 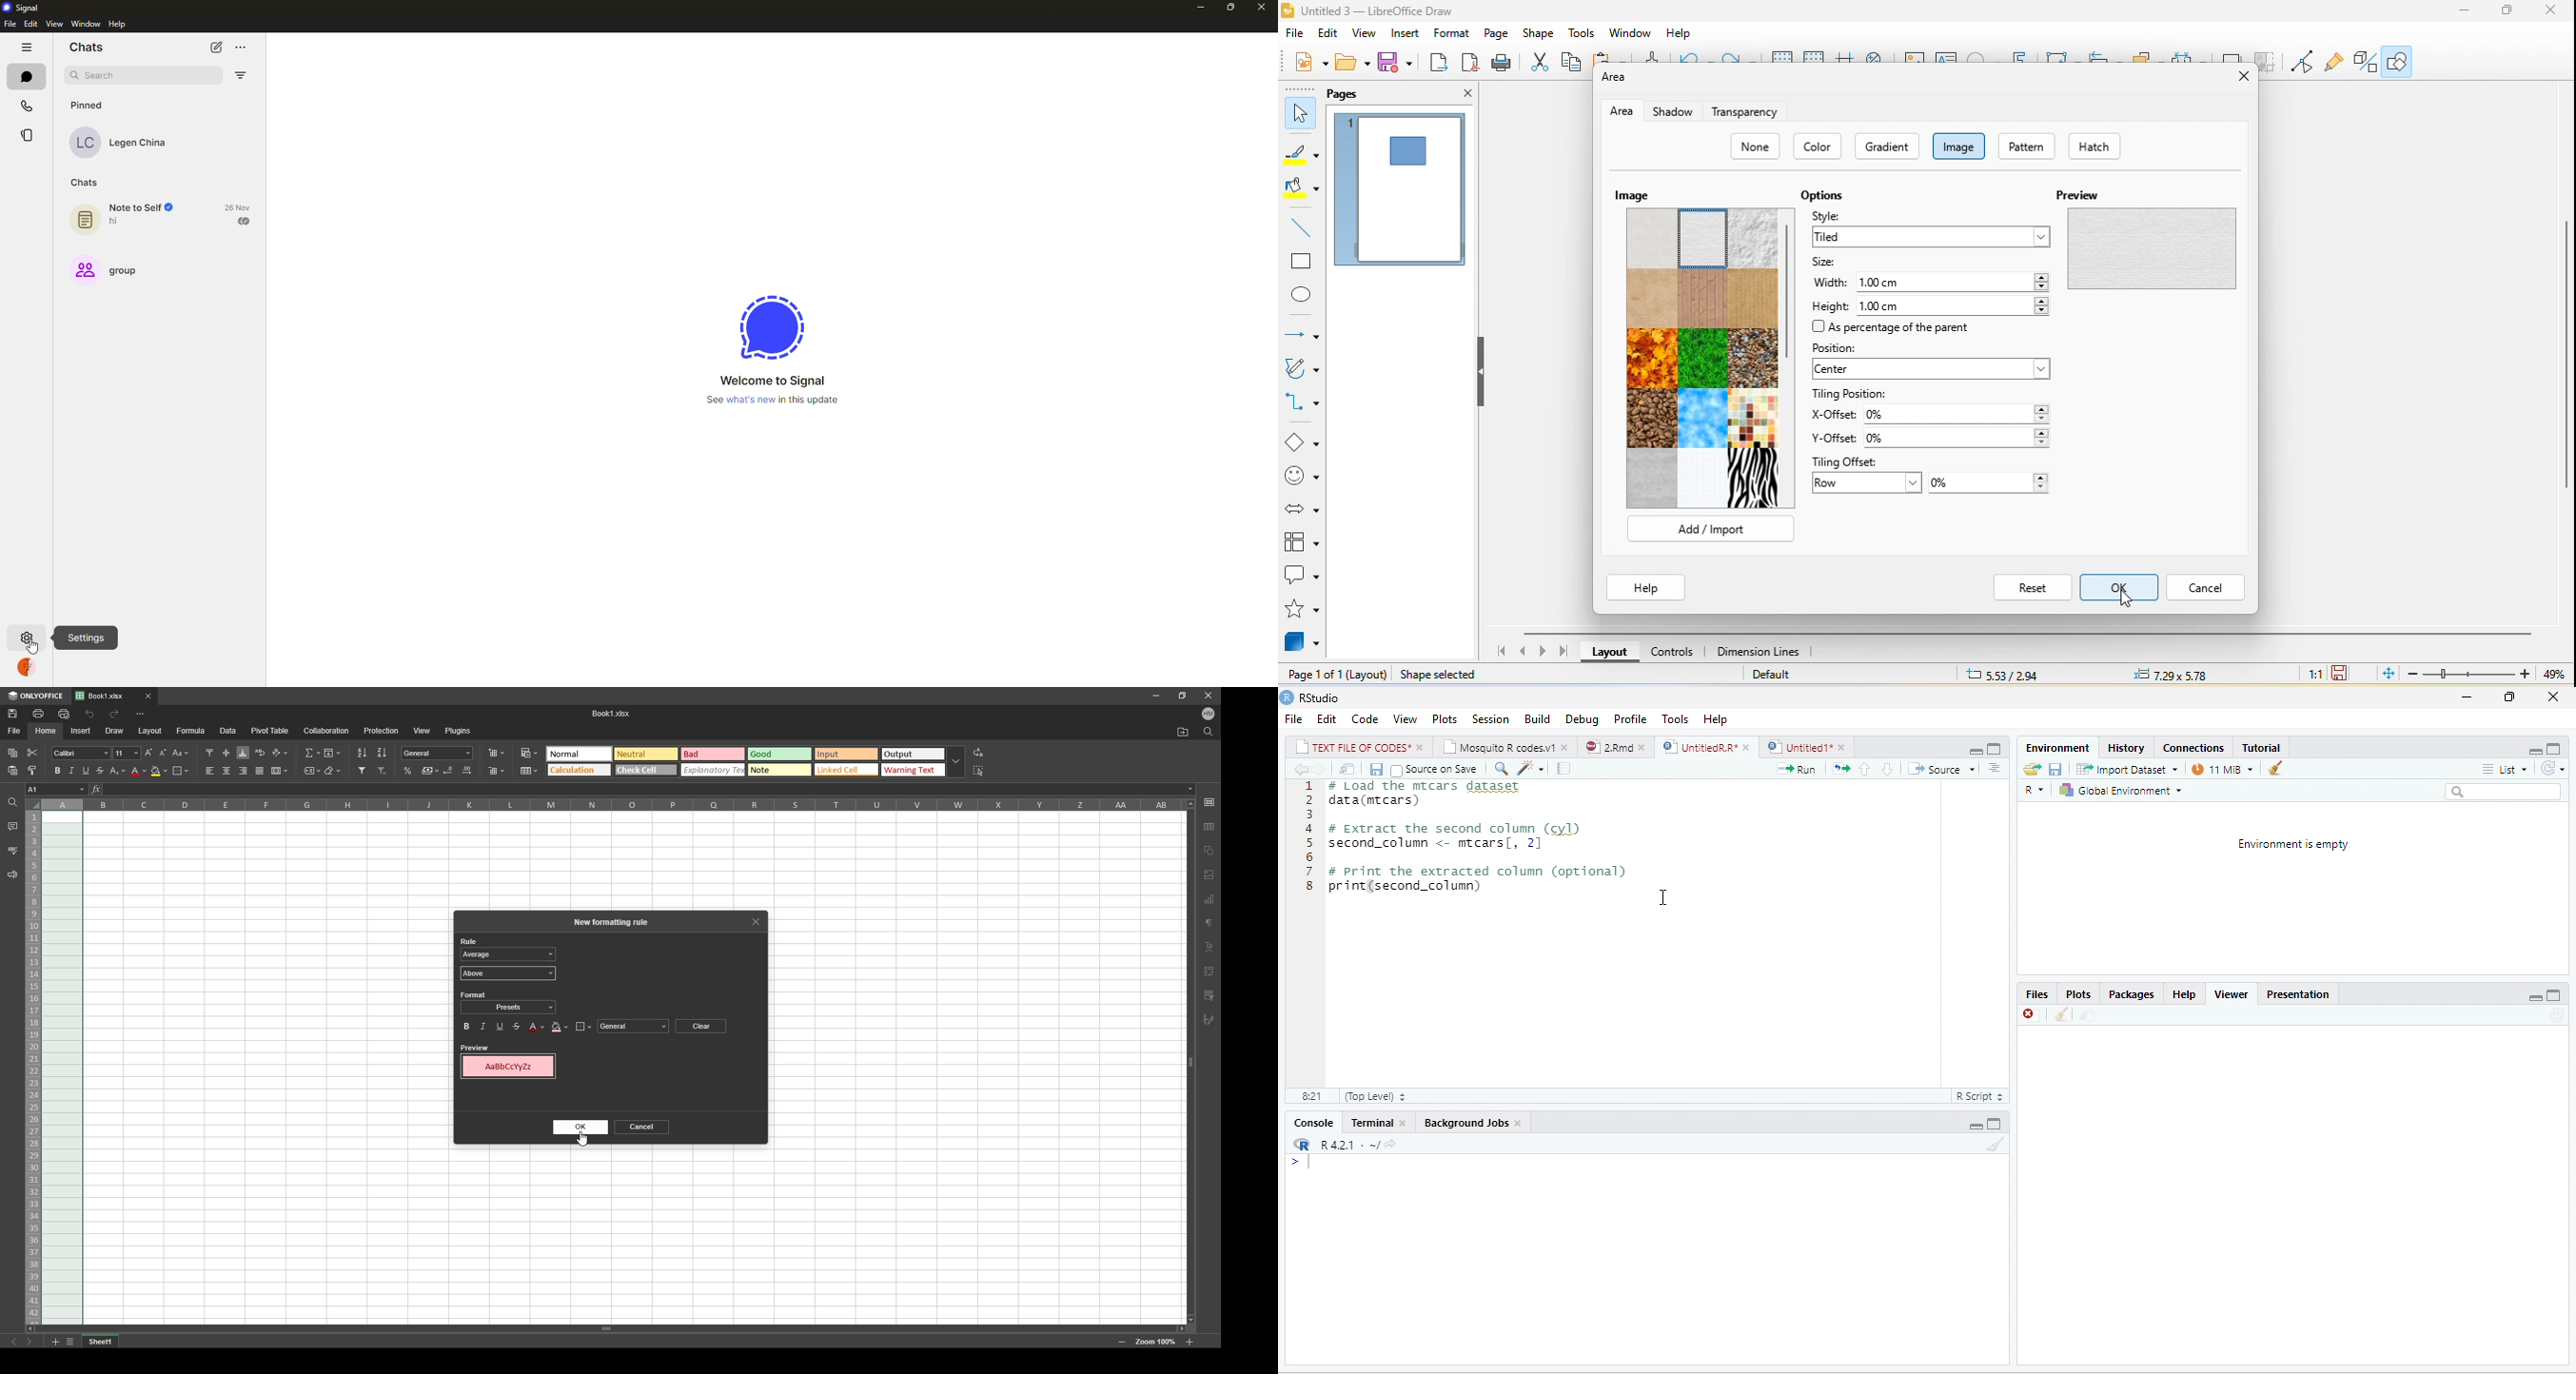 What do you see at coordinates (2403, 63) in the screenshot?
I see `show draw function` at bounding box center [2403, 63].